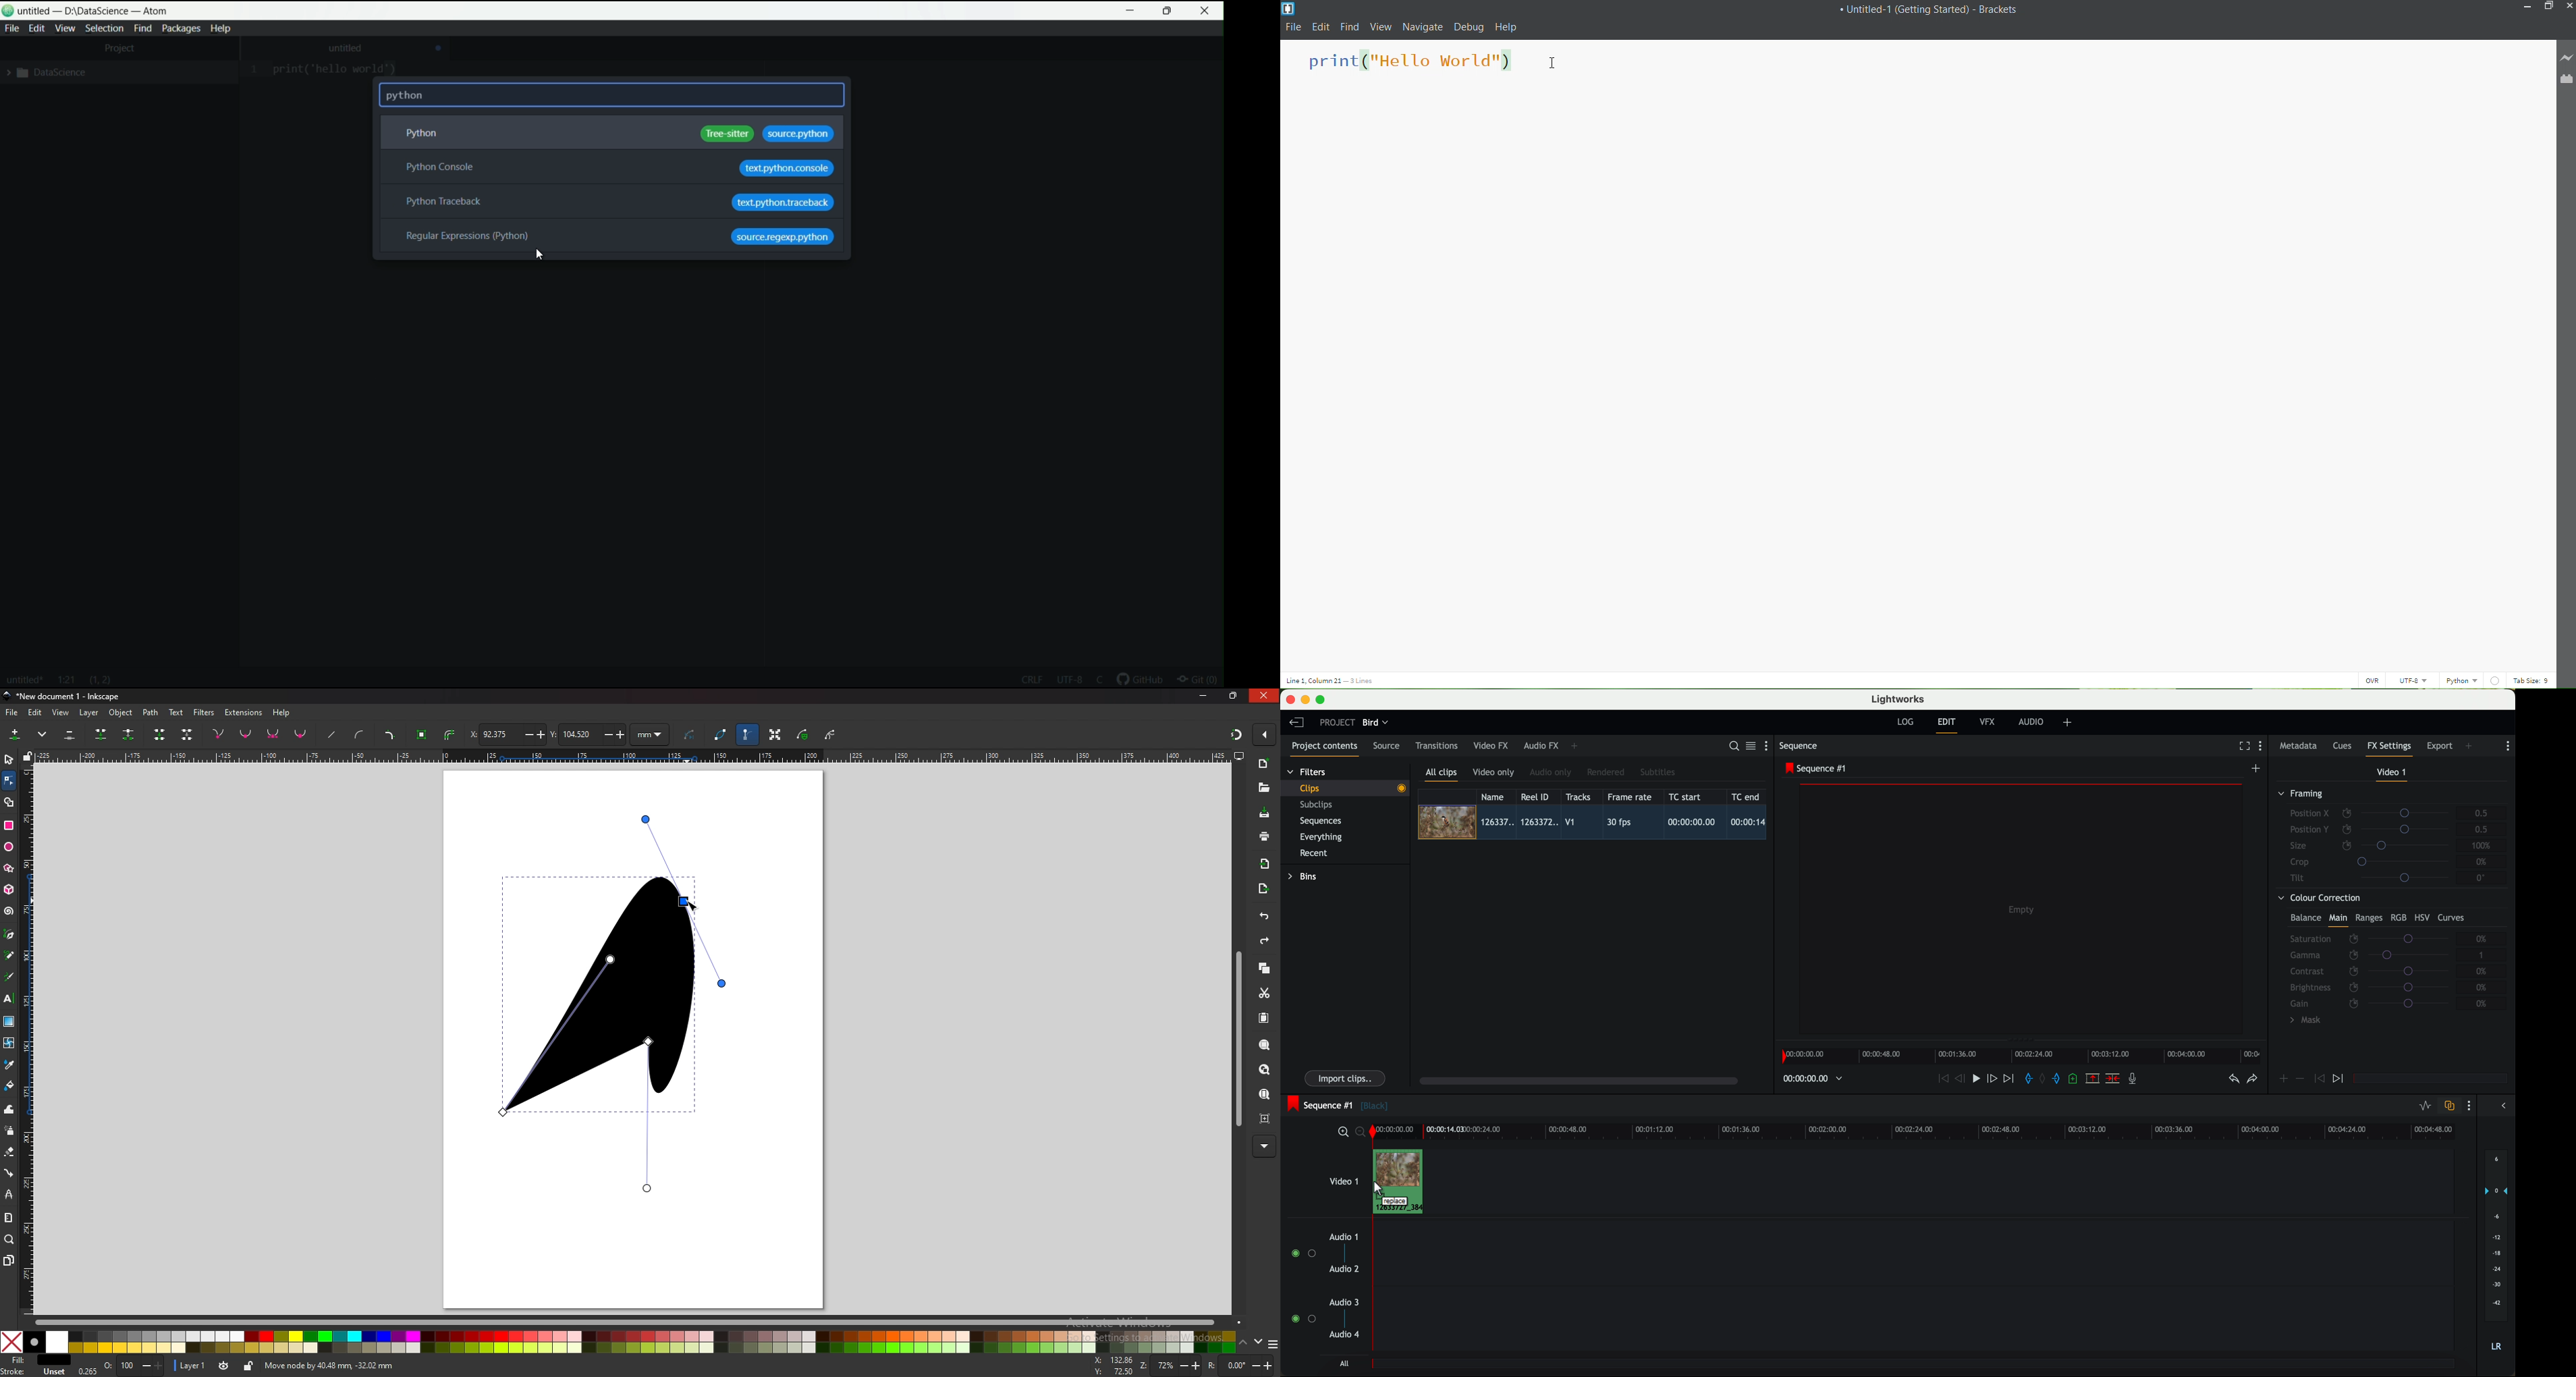 Image resolution: width=2576 pixels, height=1400 pixels. I want to click on export, so click(2441, 747).